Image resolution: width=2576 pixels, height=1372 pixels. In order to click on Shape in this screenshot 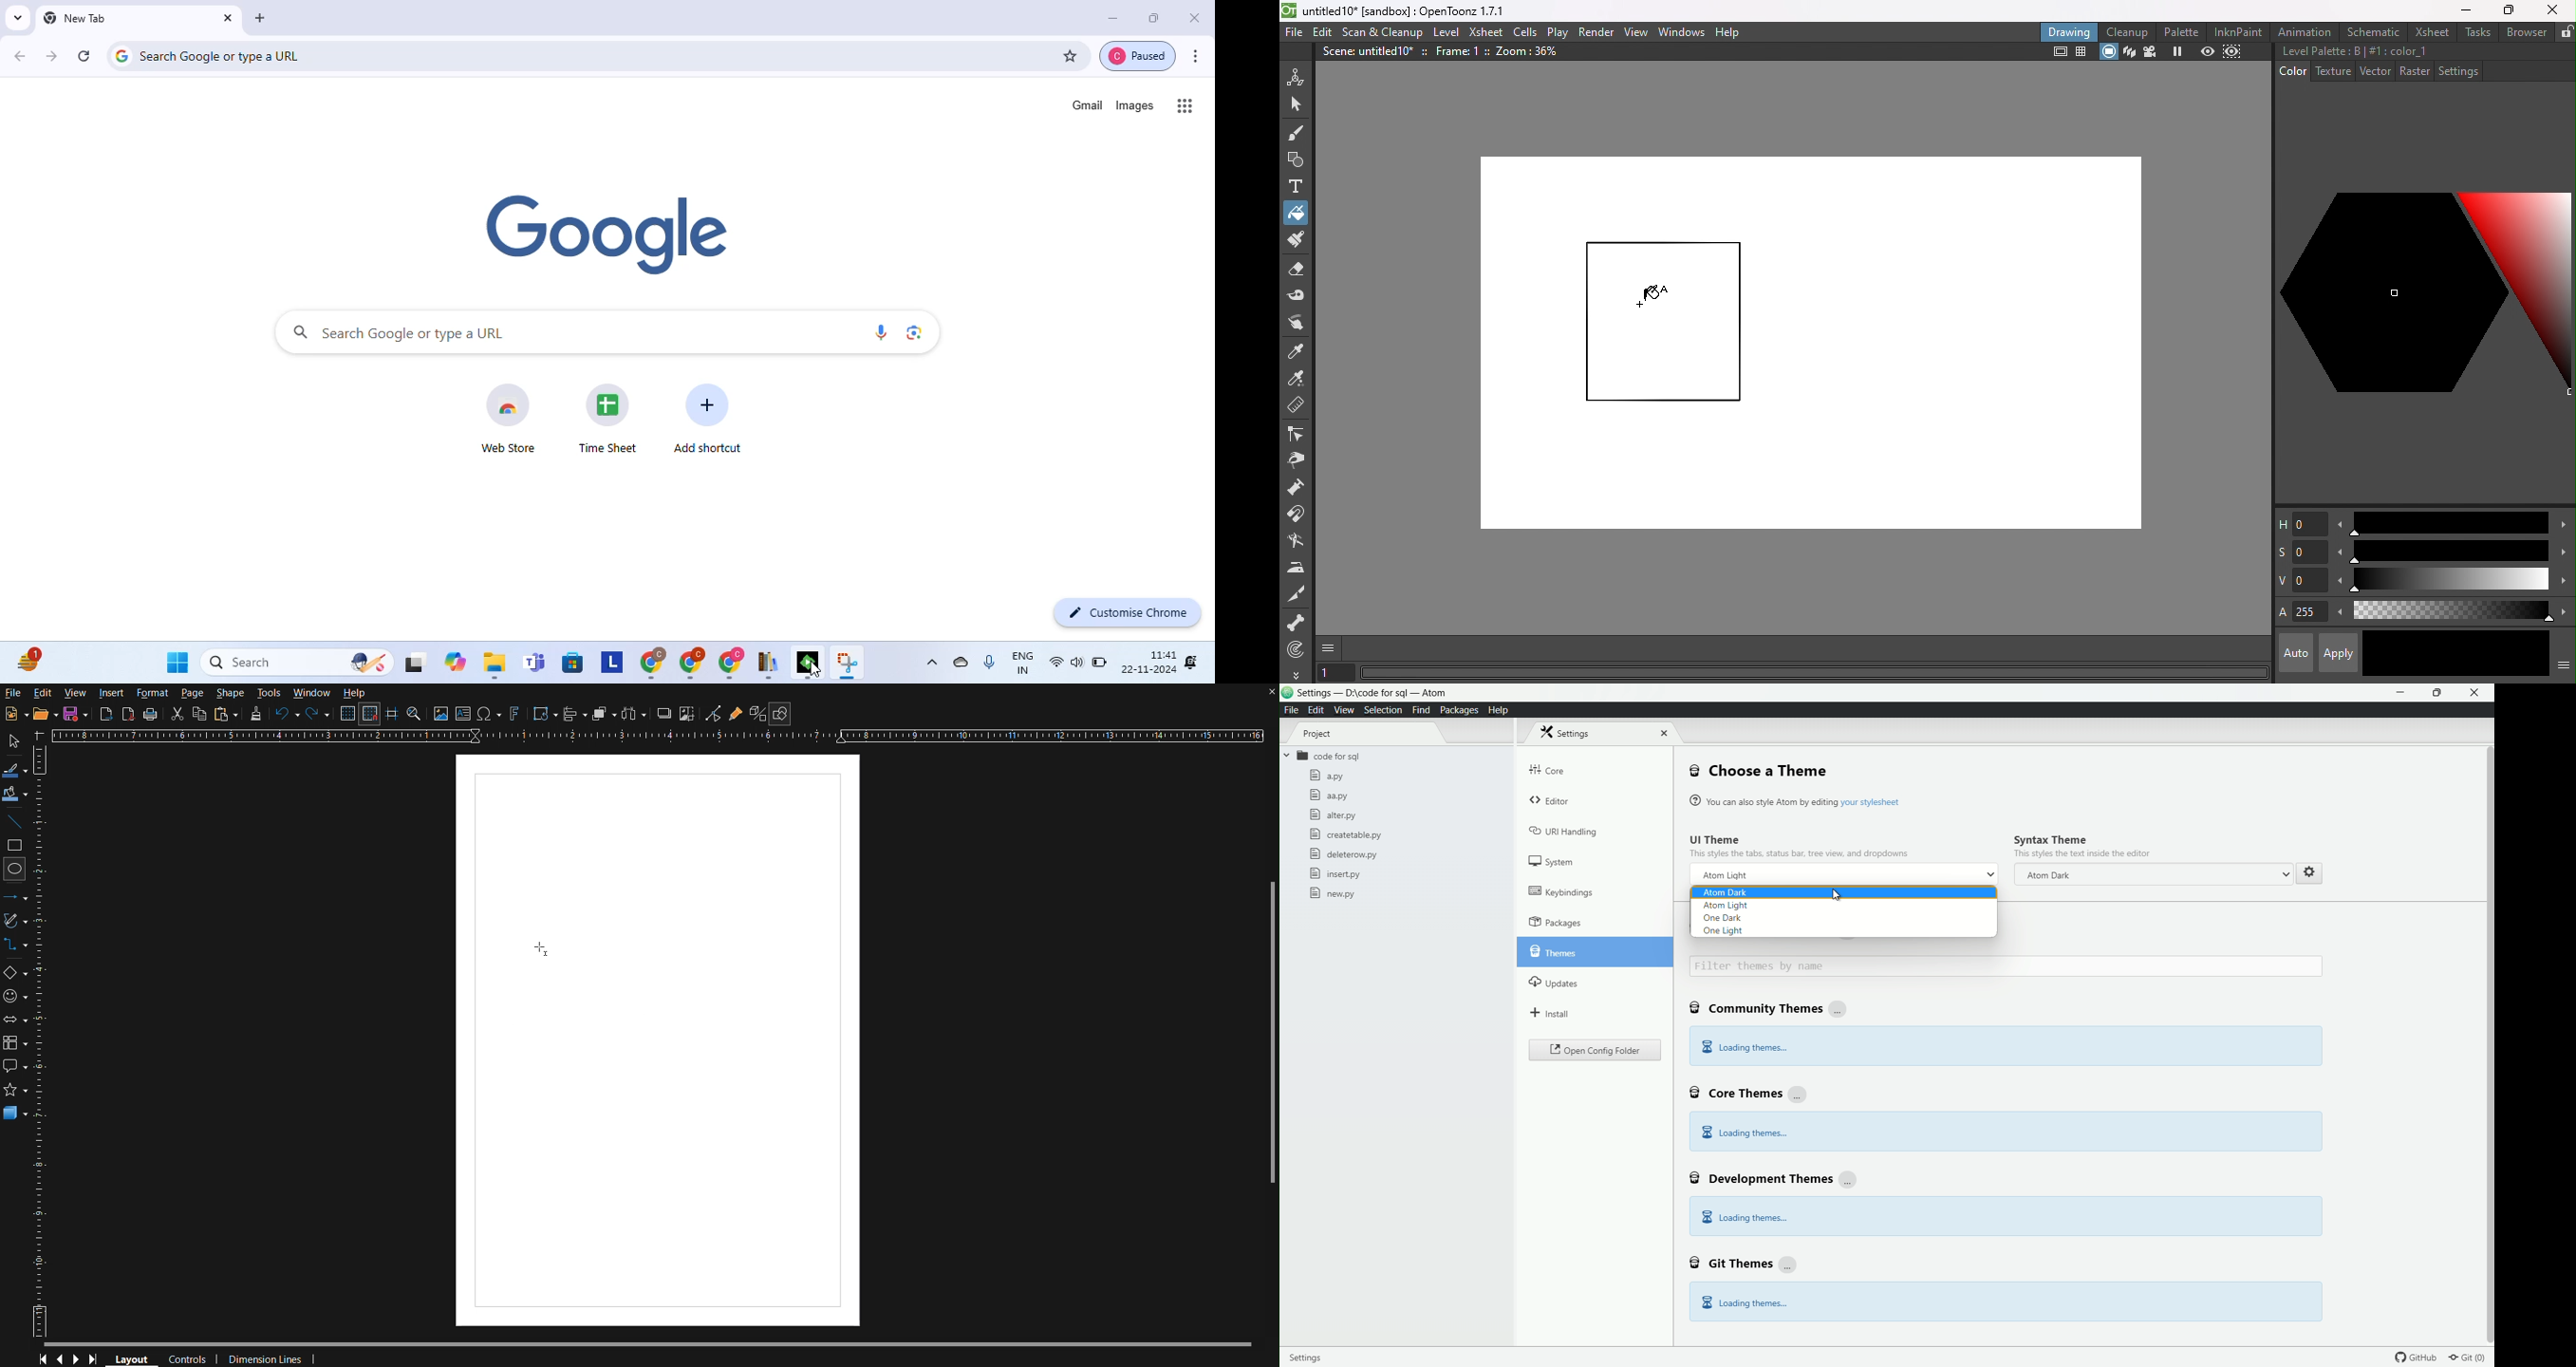, I will do `click(230, 694)`.